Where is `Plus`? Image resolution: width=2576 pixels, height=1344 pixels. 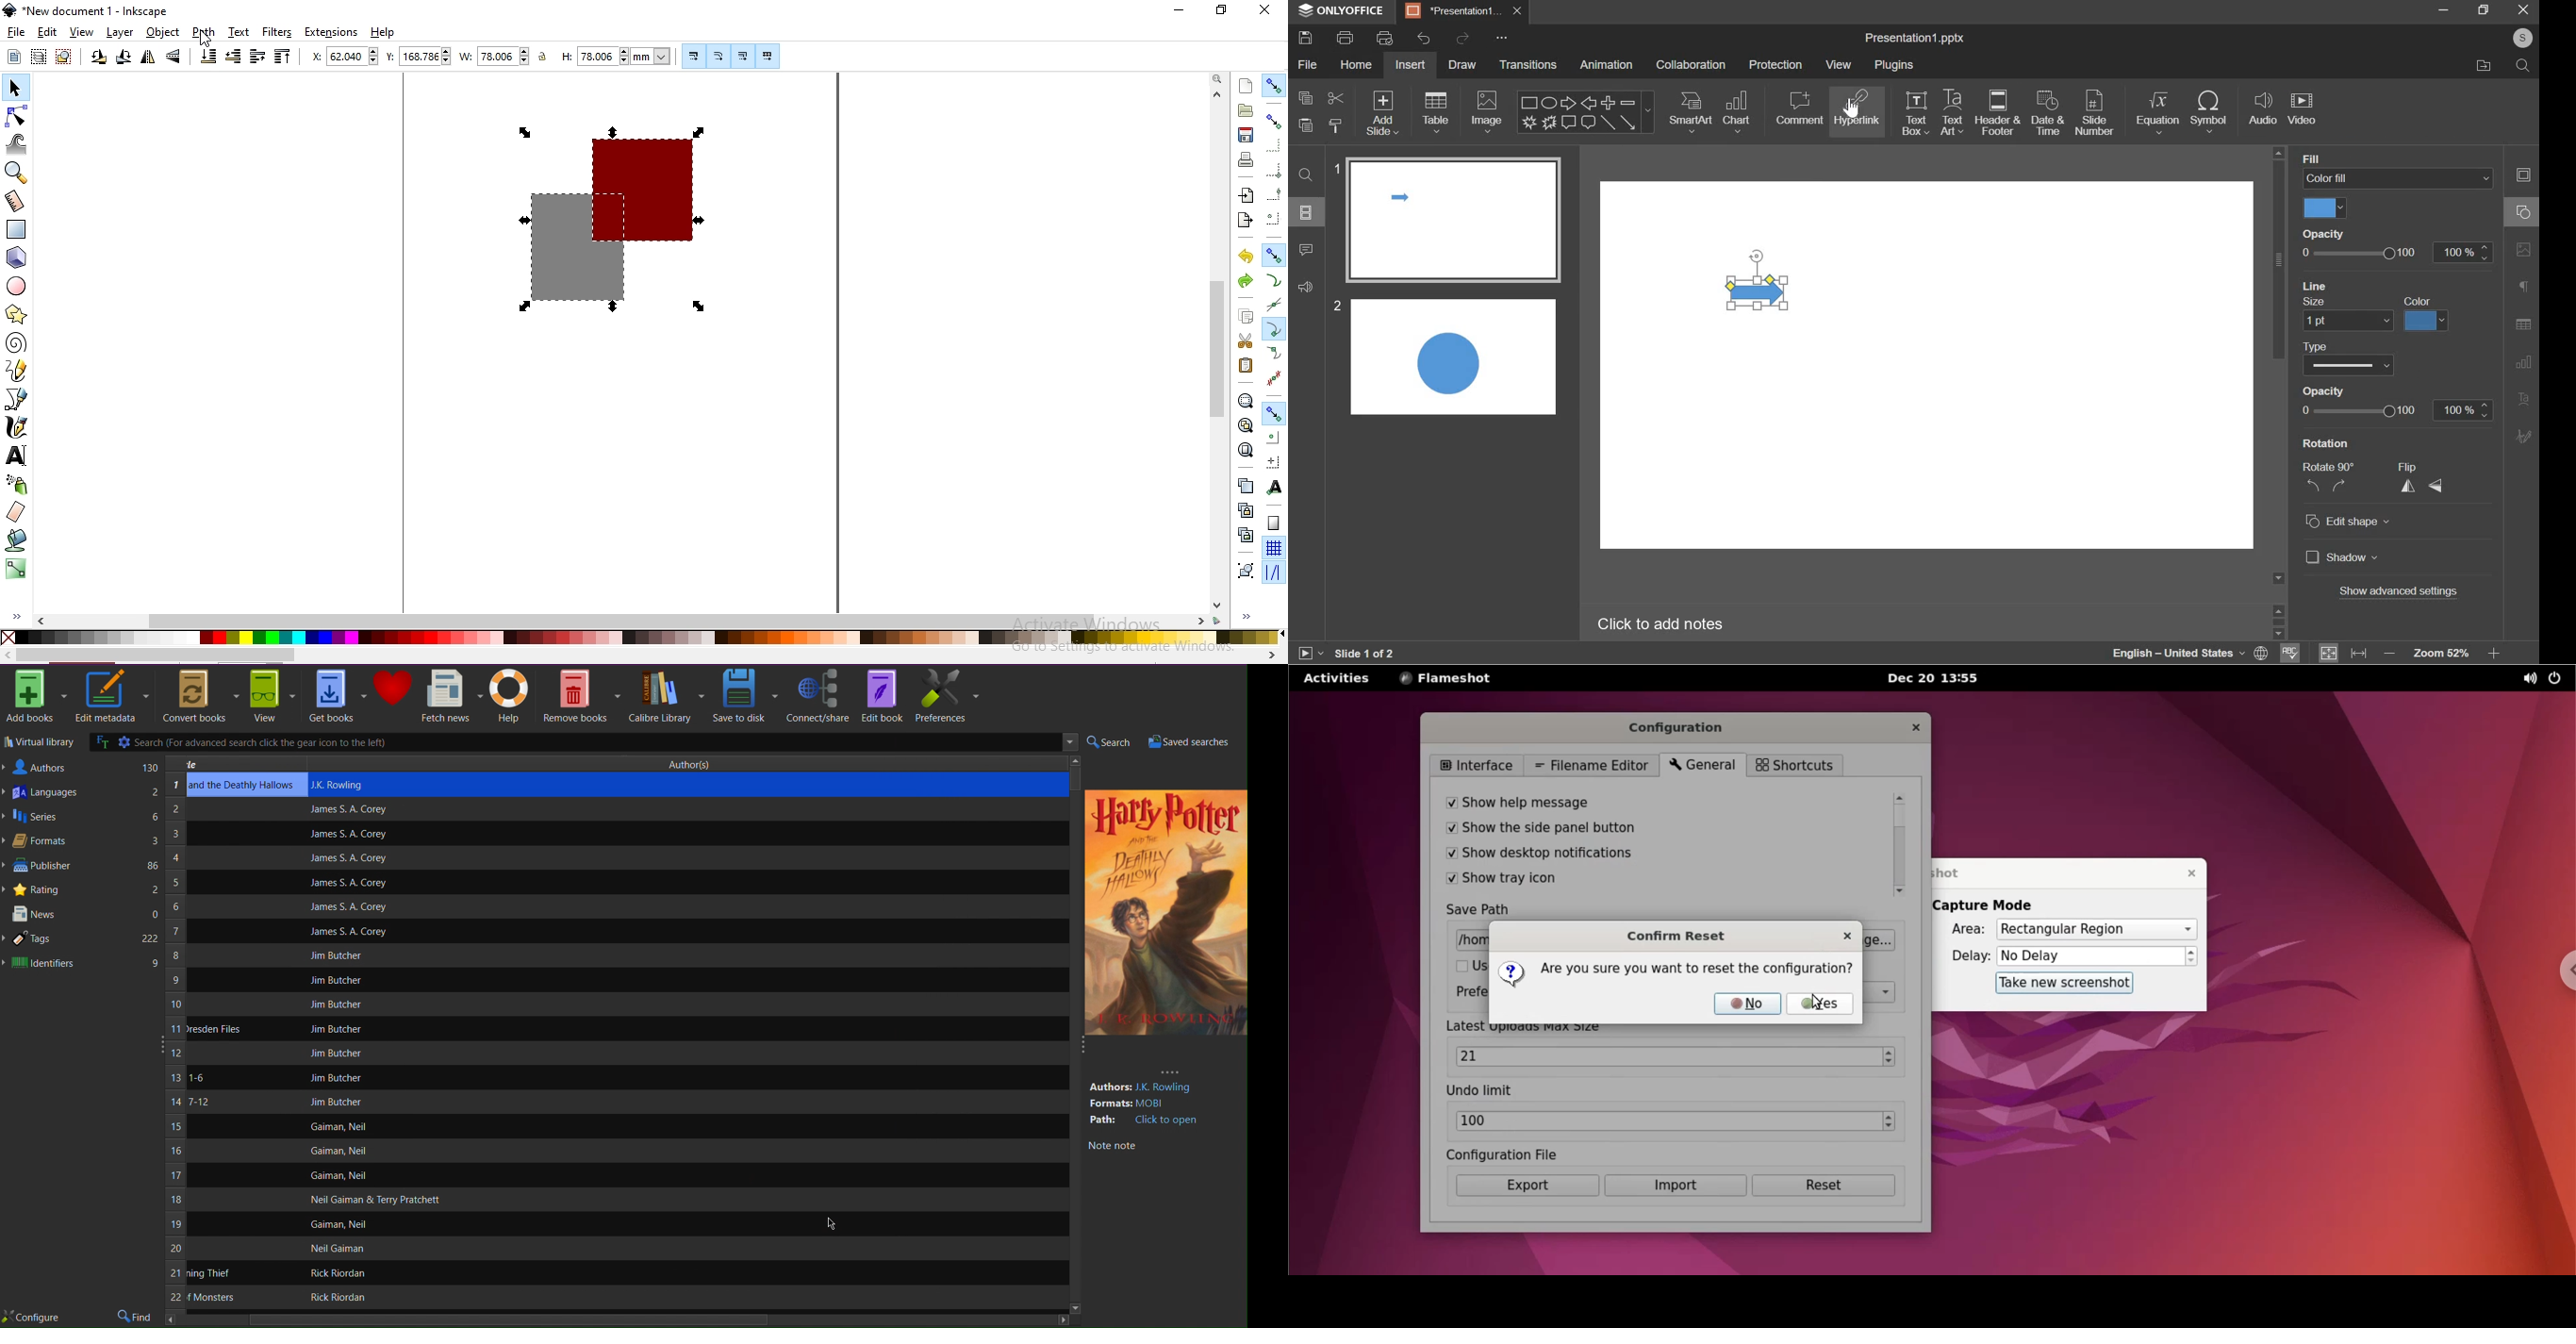
Plus is located at coordinates (1609, 101).